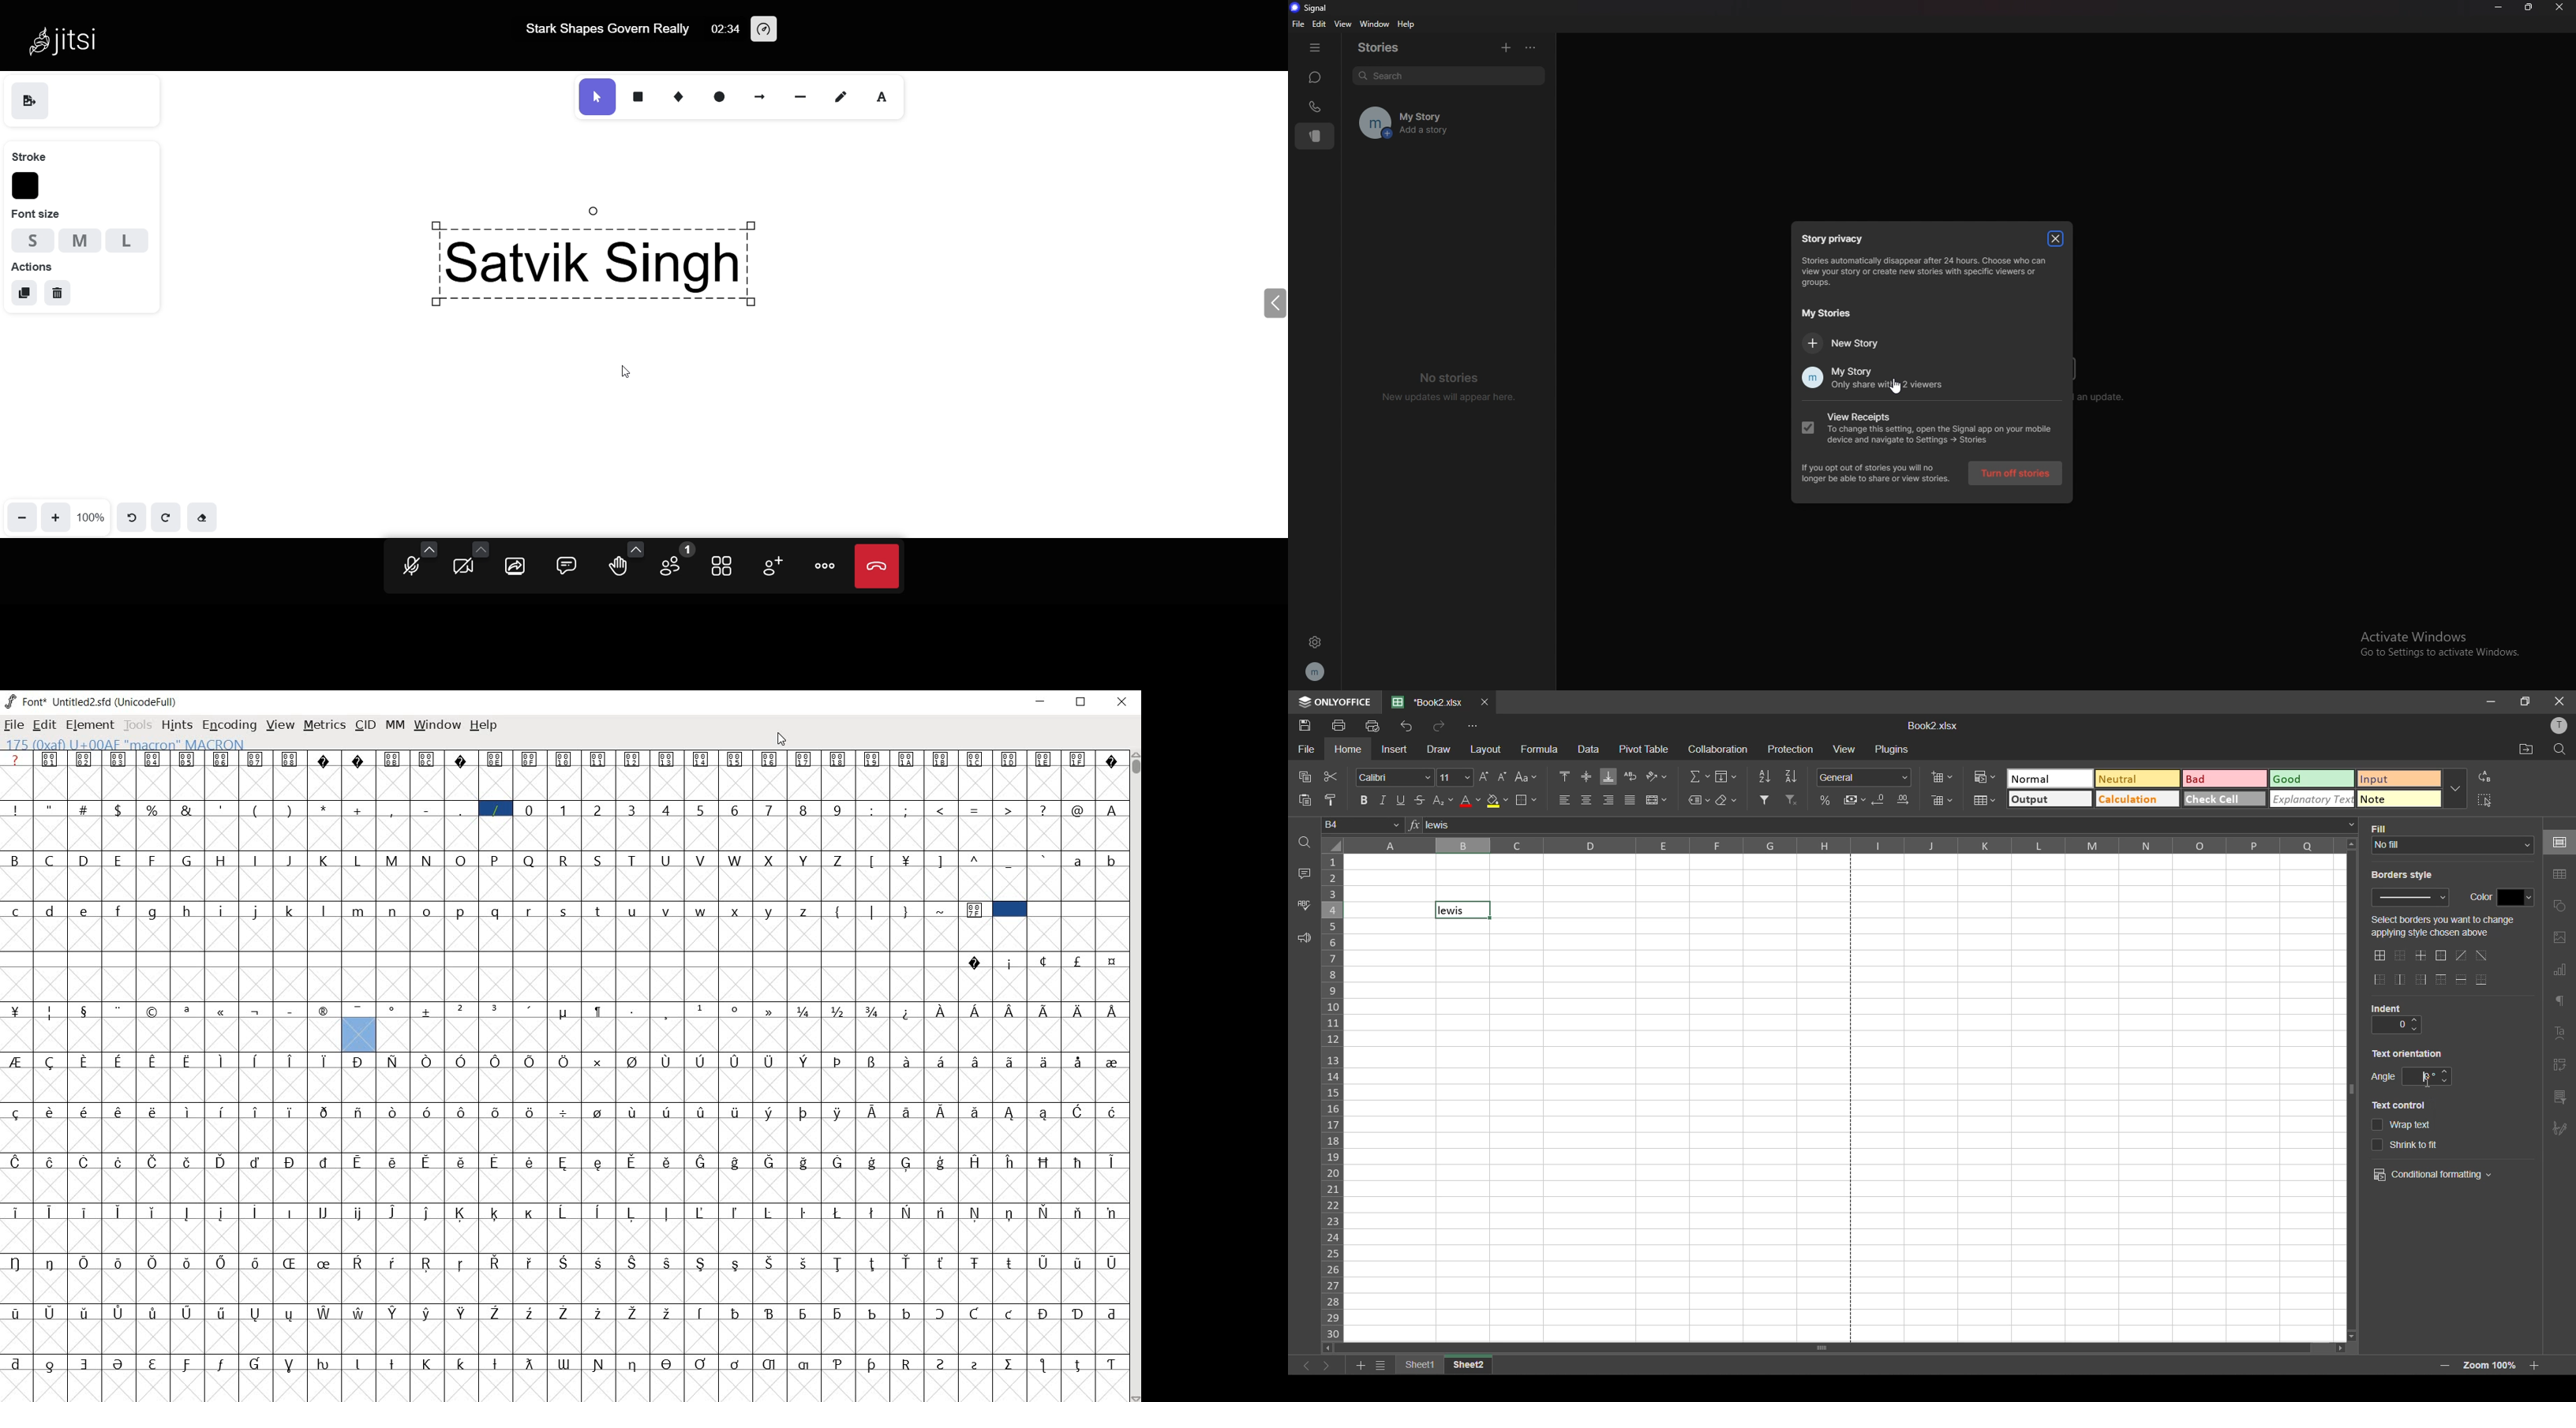 The width and height of the screenshot is (2576, 1428). I want to click on Symbol, so click(599, 1312).